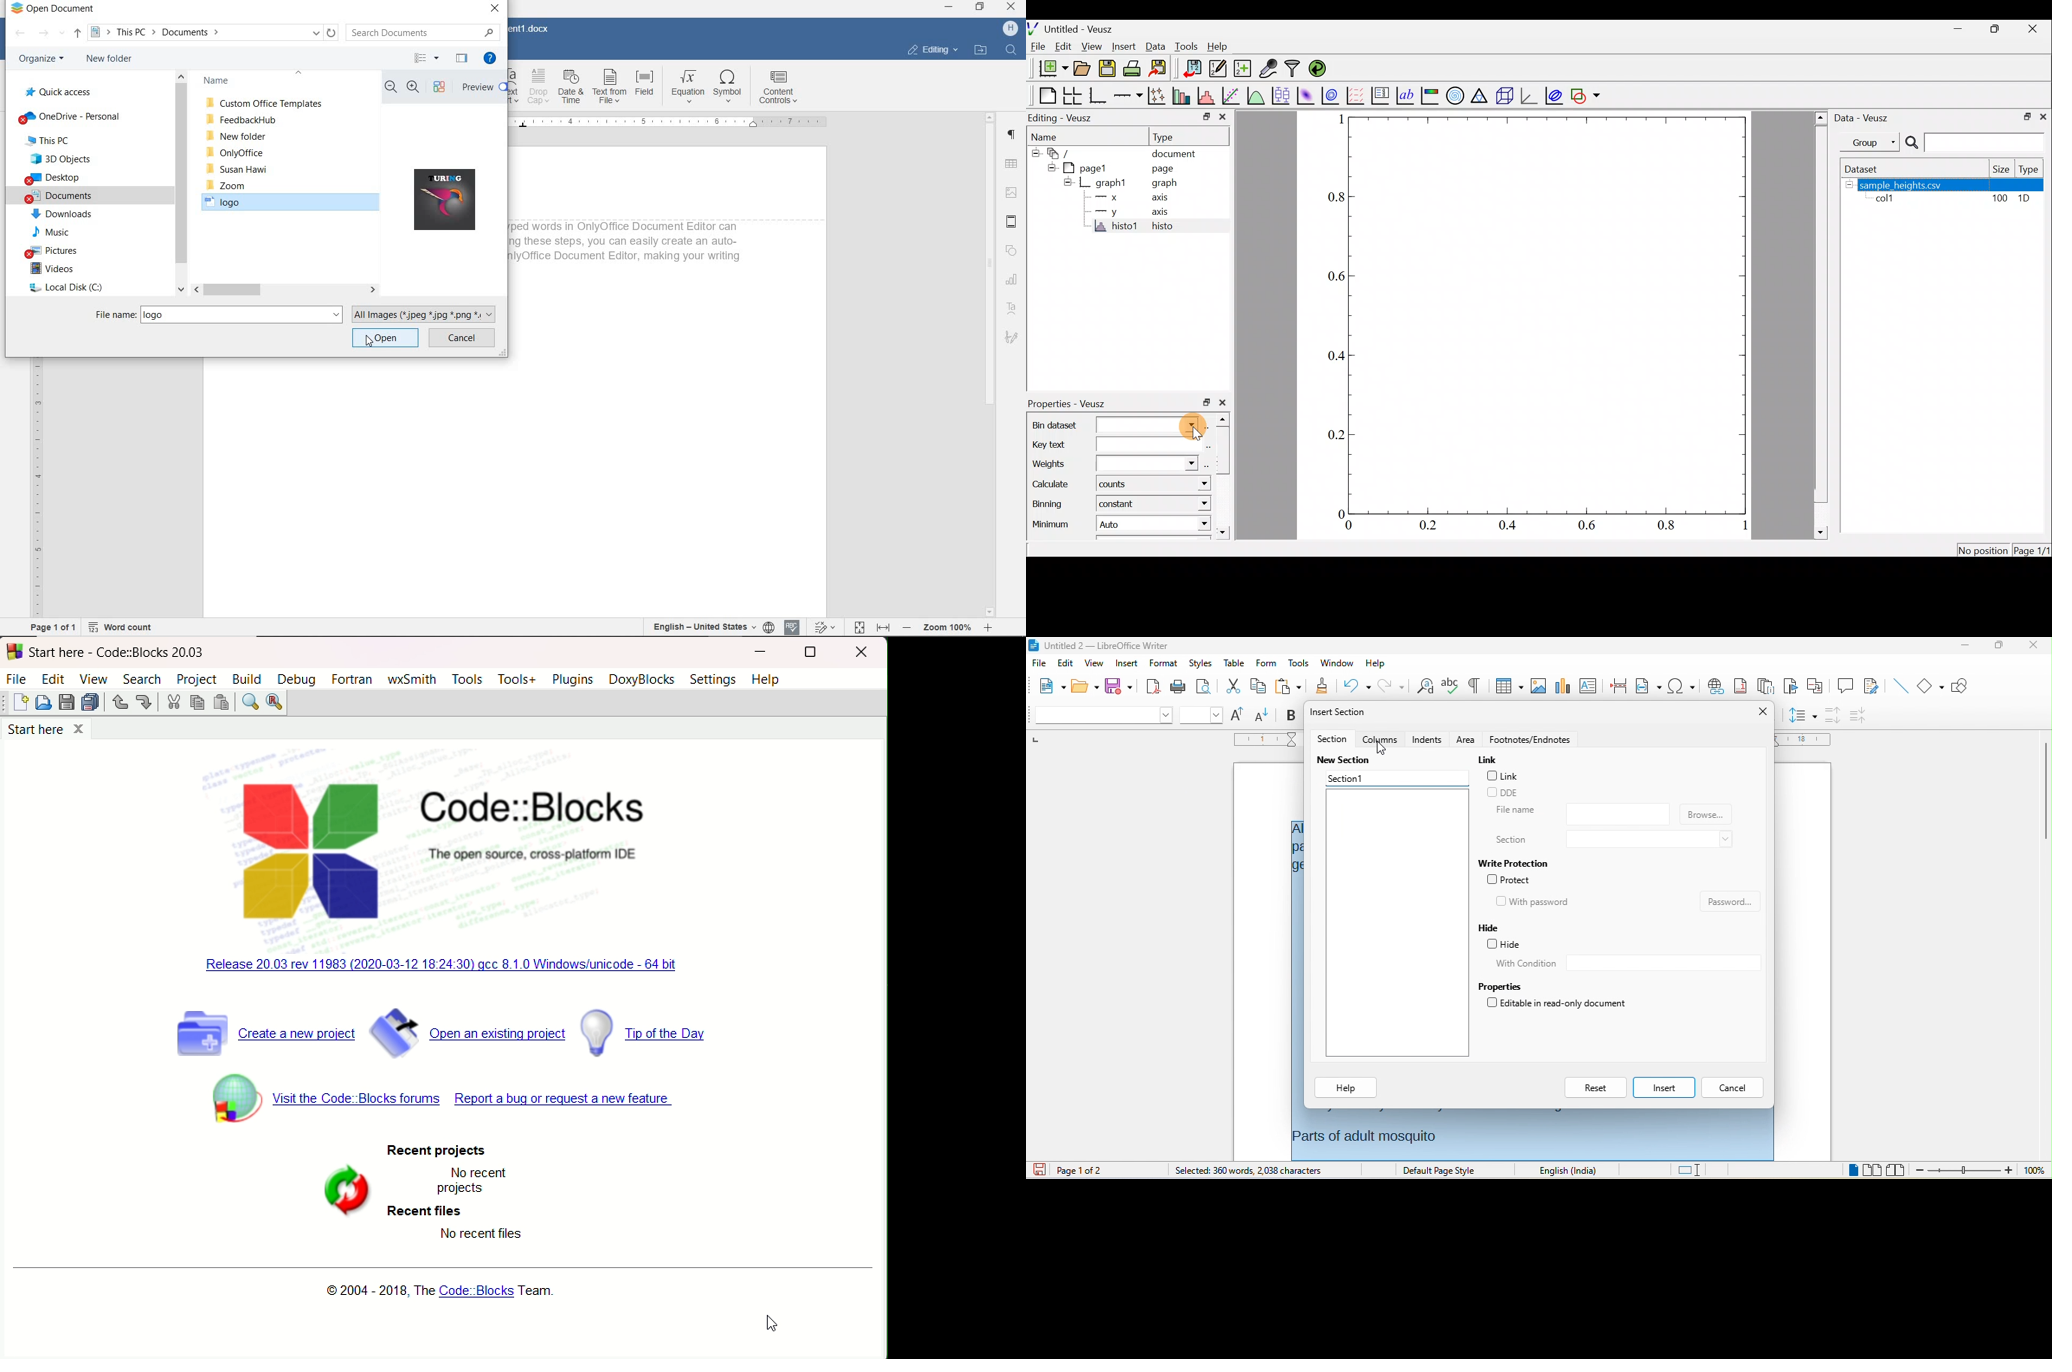  I want to click on IMAGE, so click(1011, 193).